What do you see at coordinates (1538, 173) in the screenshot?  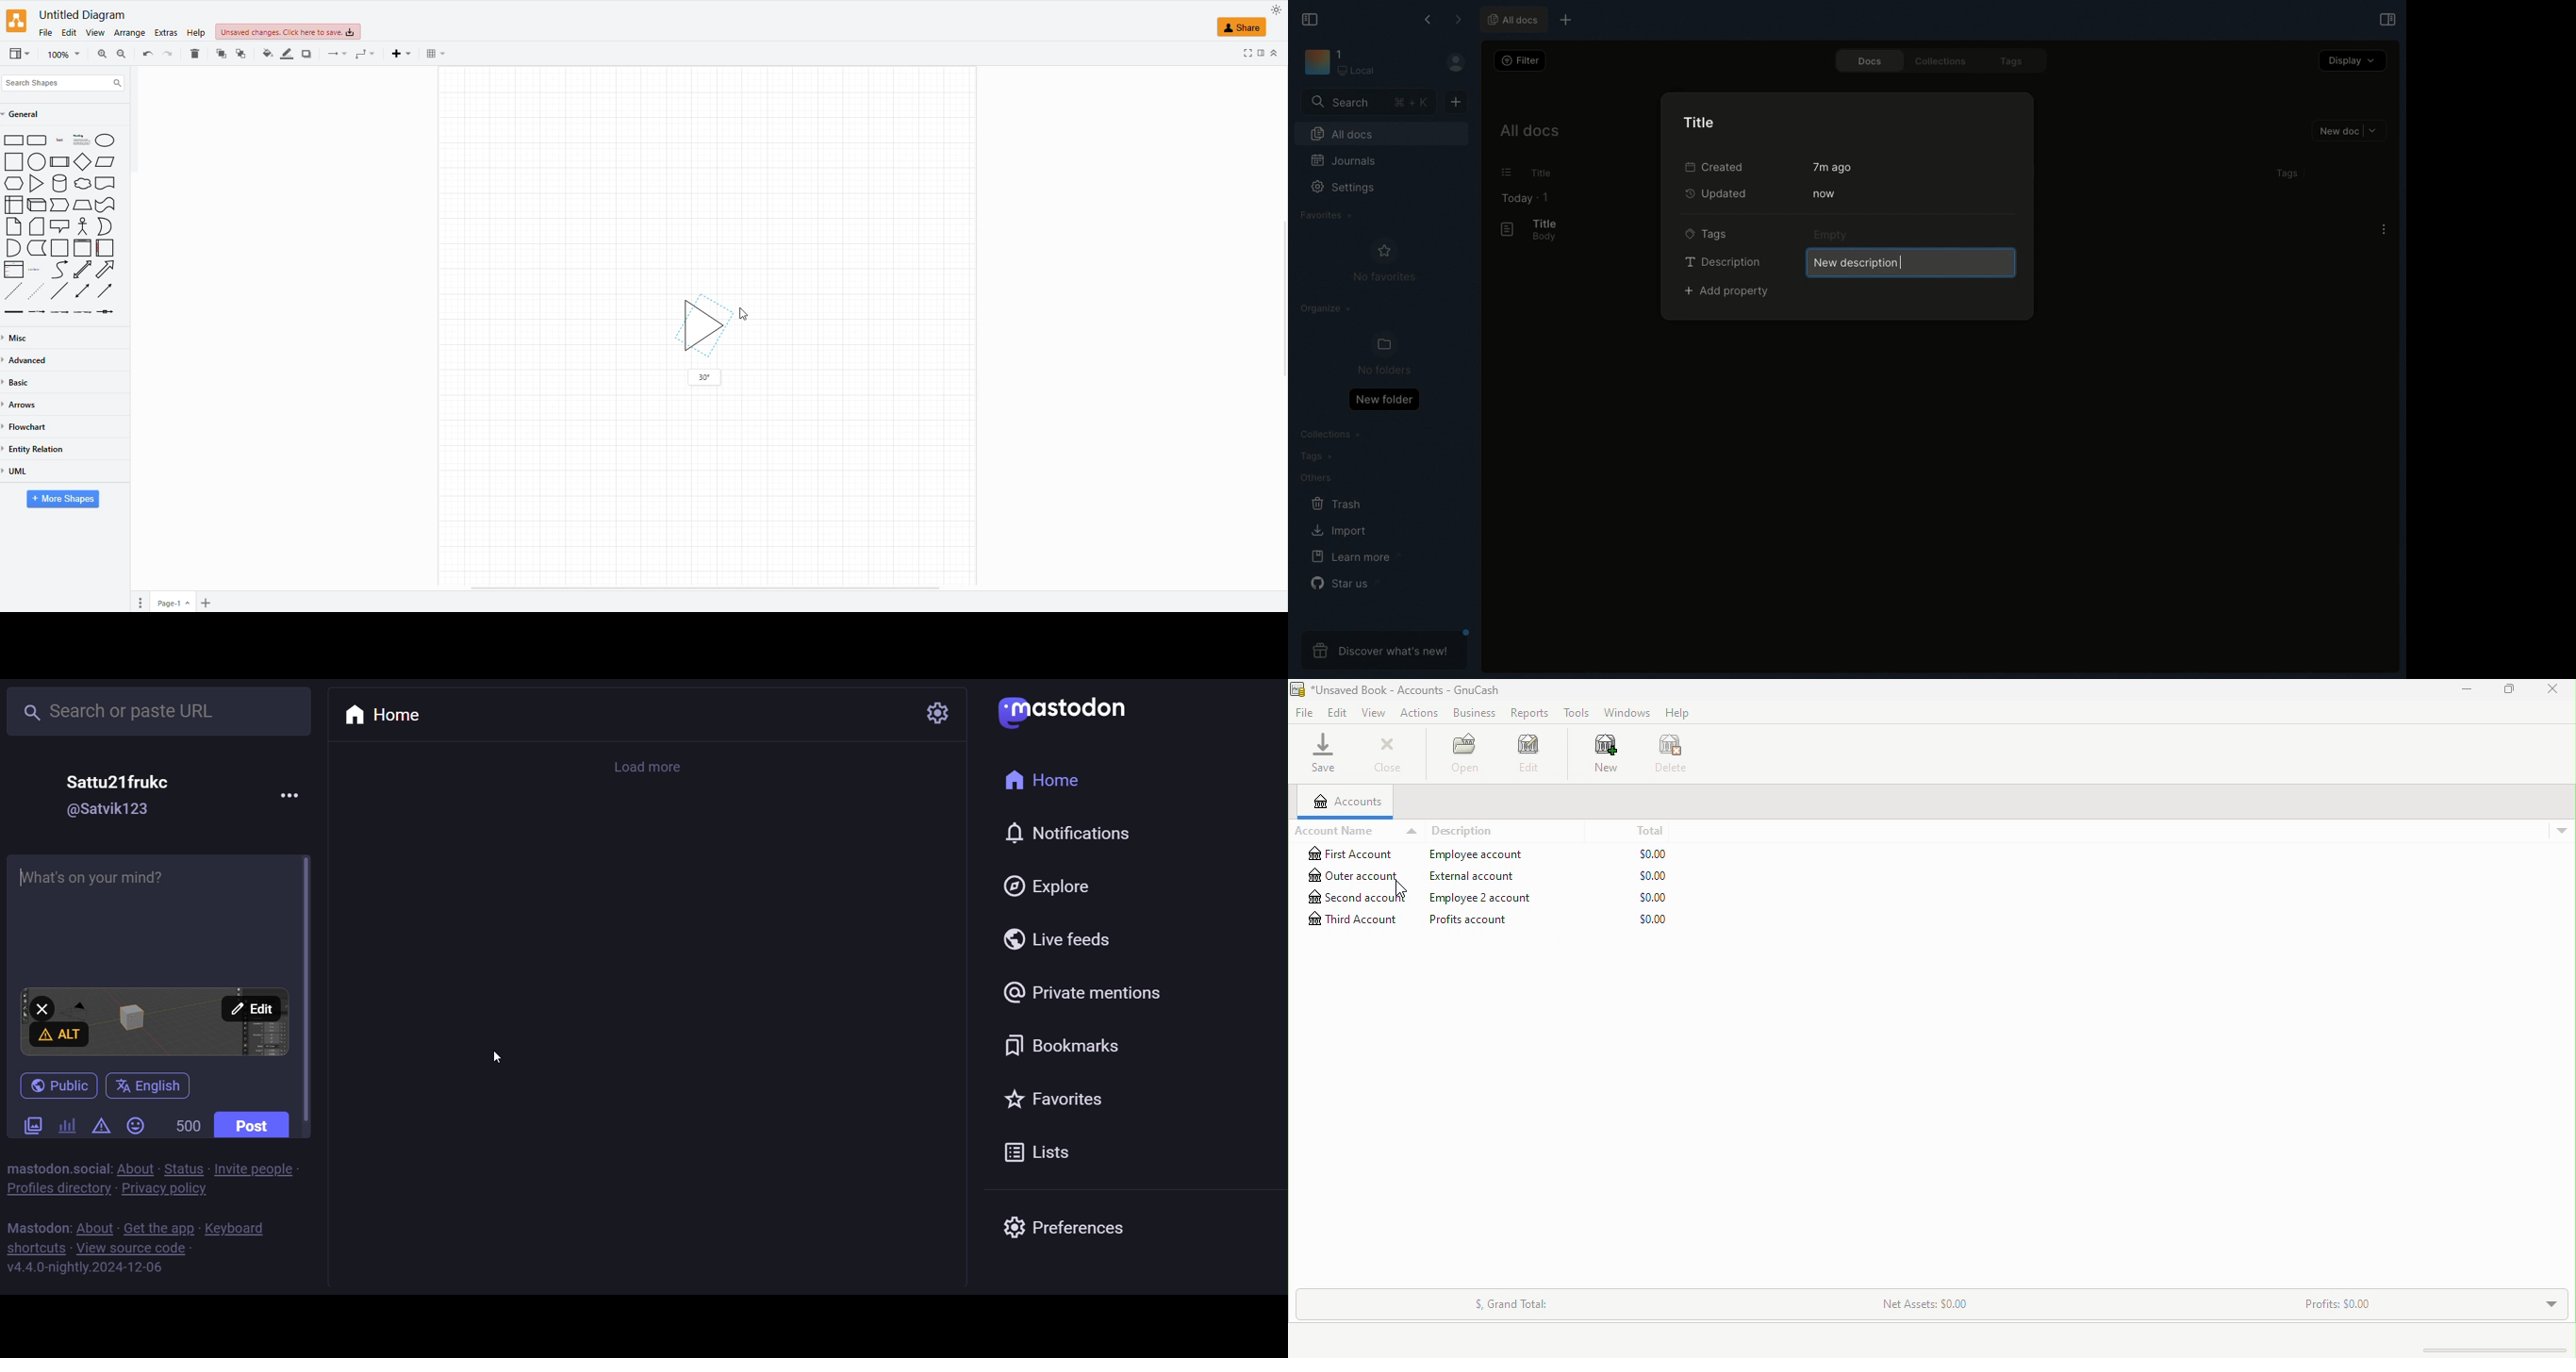 I see `Title` at bounding box center [1538, 173].